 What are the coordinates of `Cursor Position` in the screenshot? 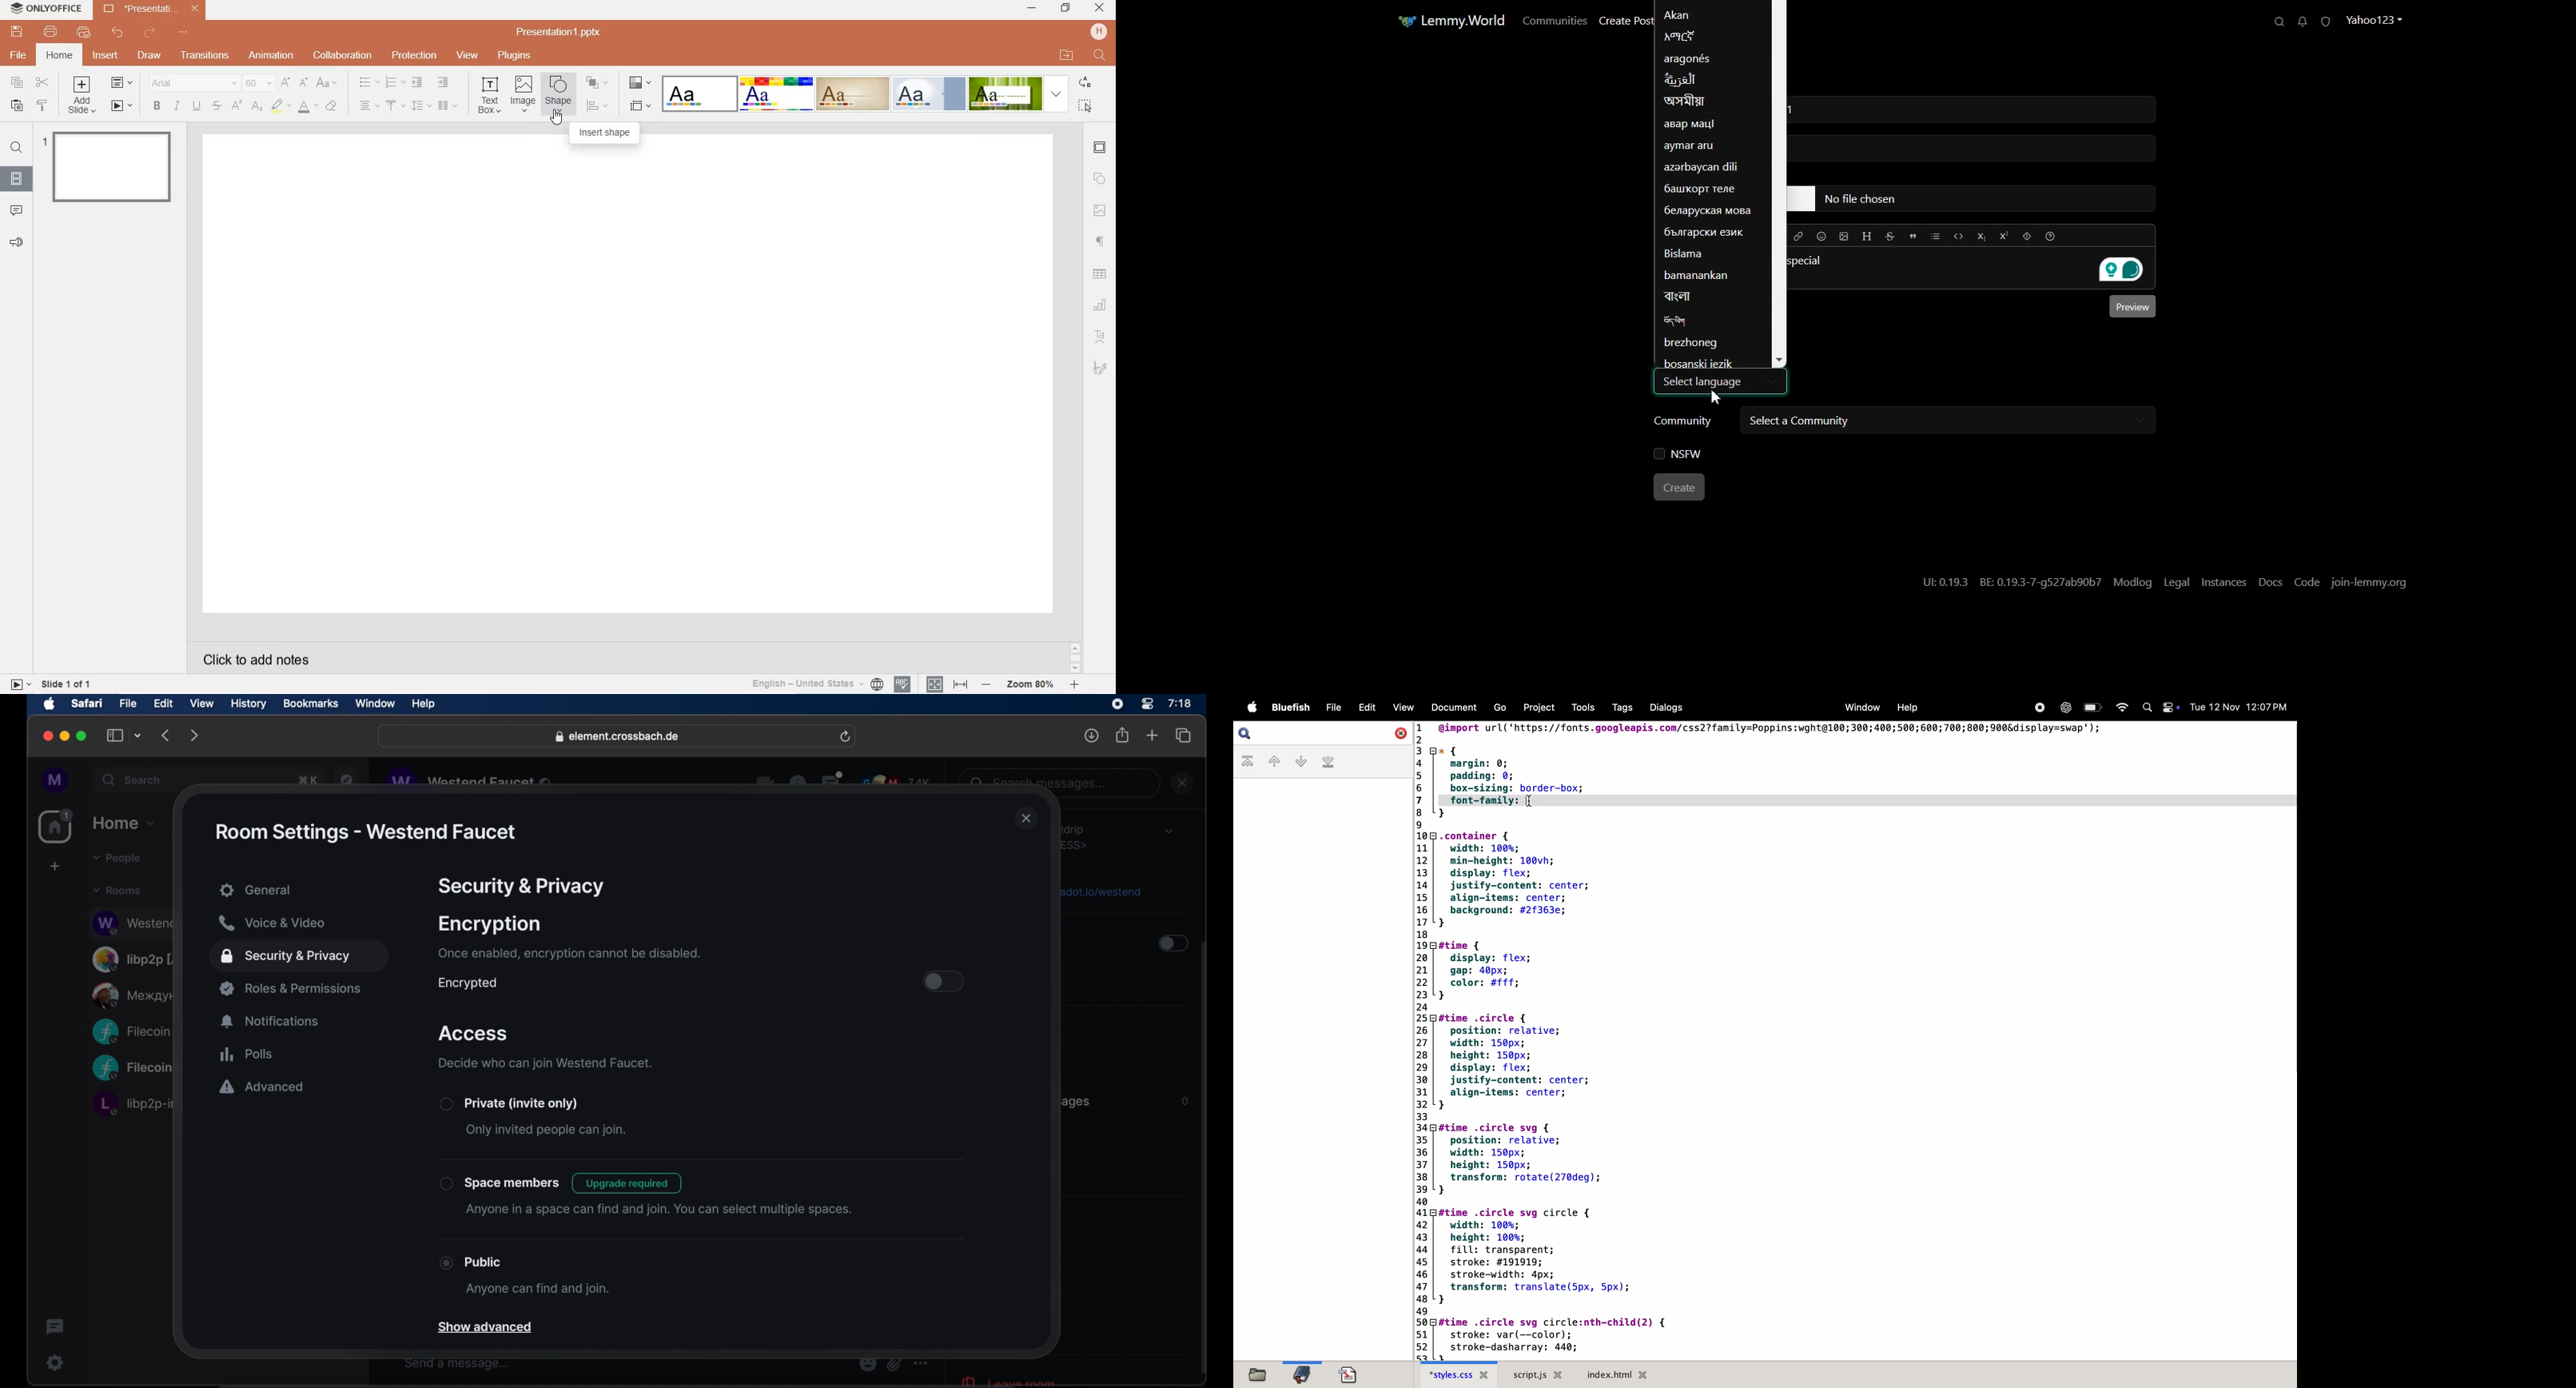 It's located at (558, 117).